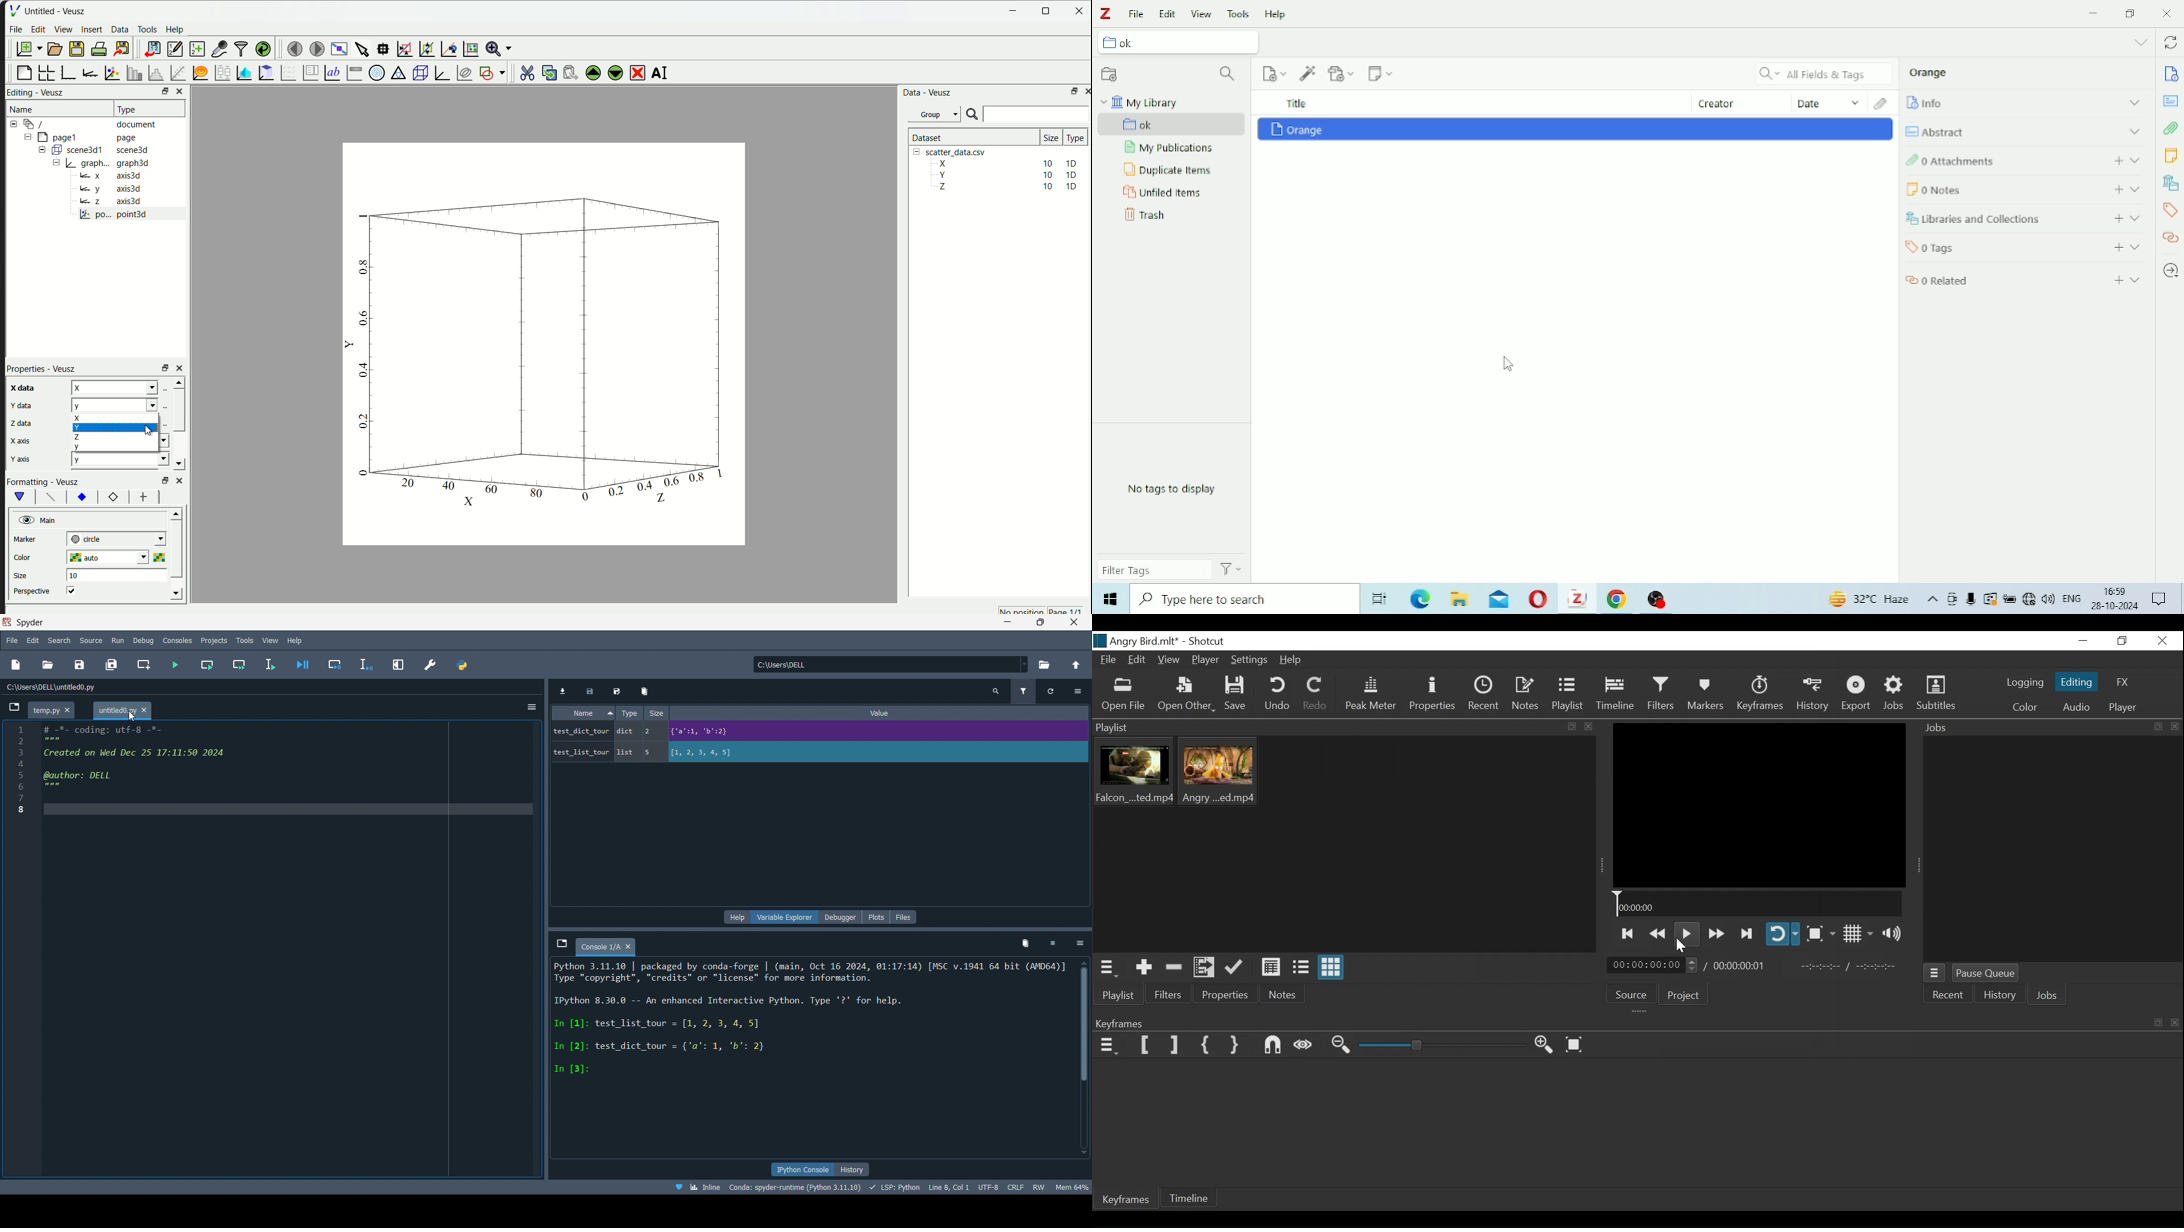 The height and width of the screenshot is (1232, 2184). Describe the element at coordinates (1309, 73) in the screenshot. I see `Add Item (s) by Identifier` at that location.